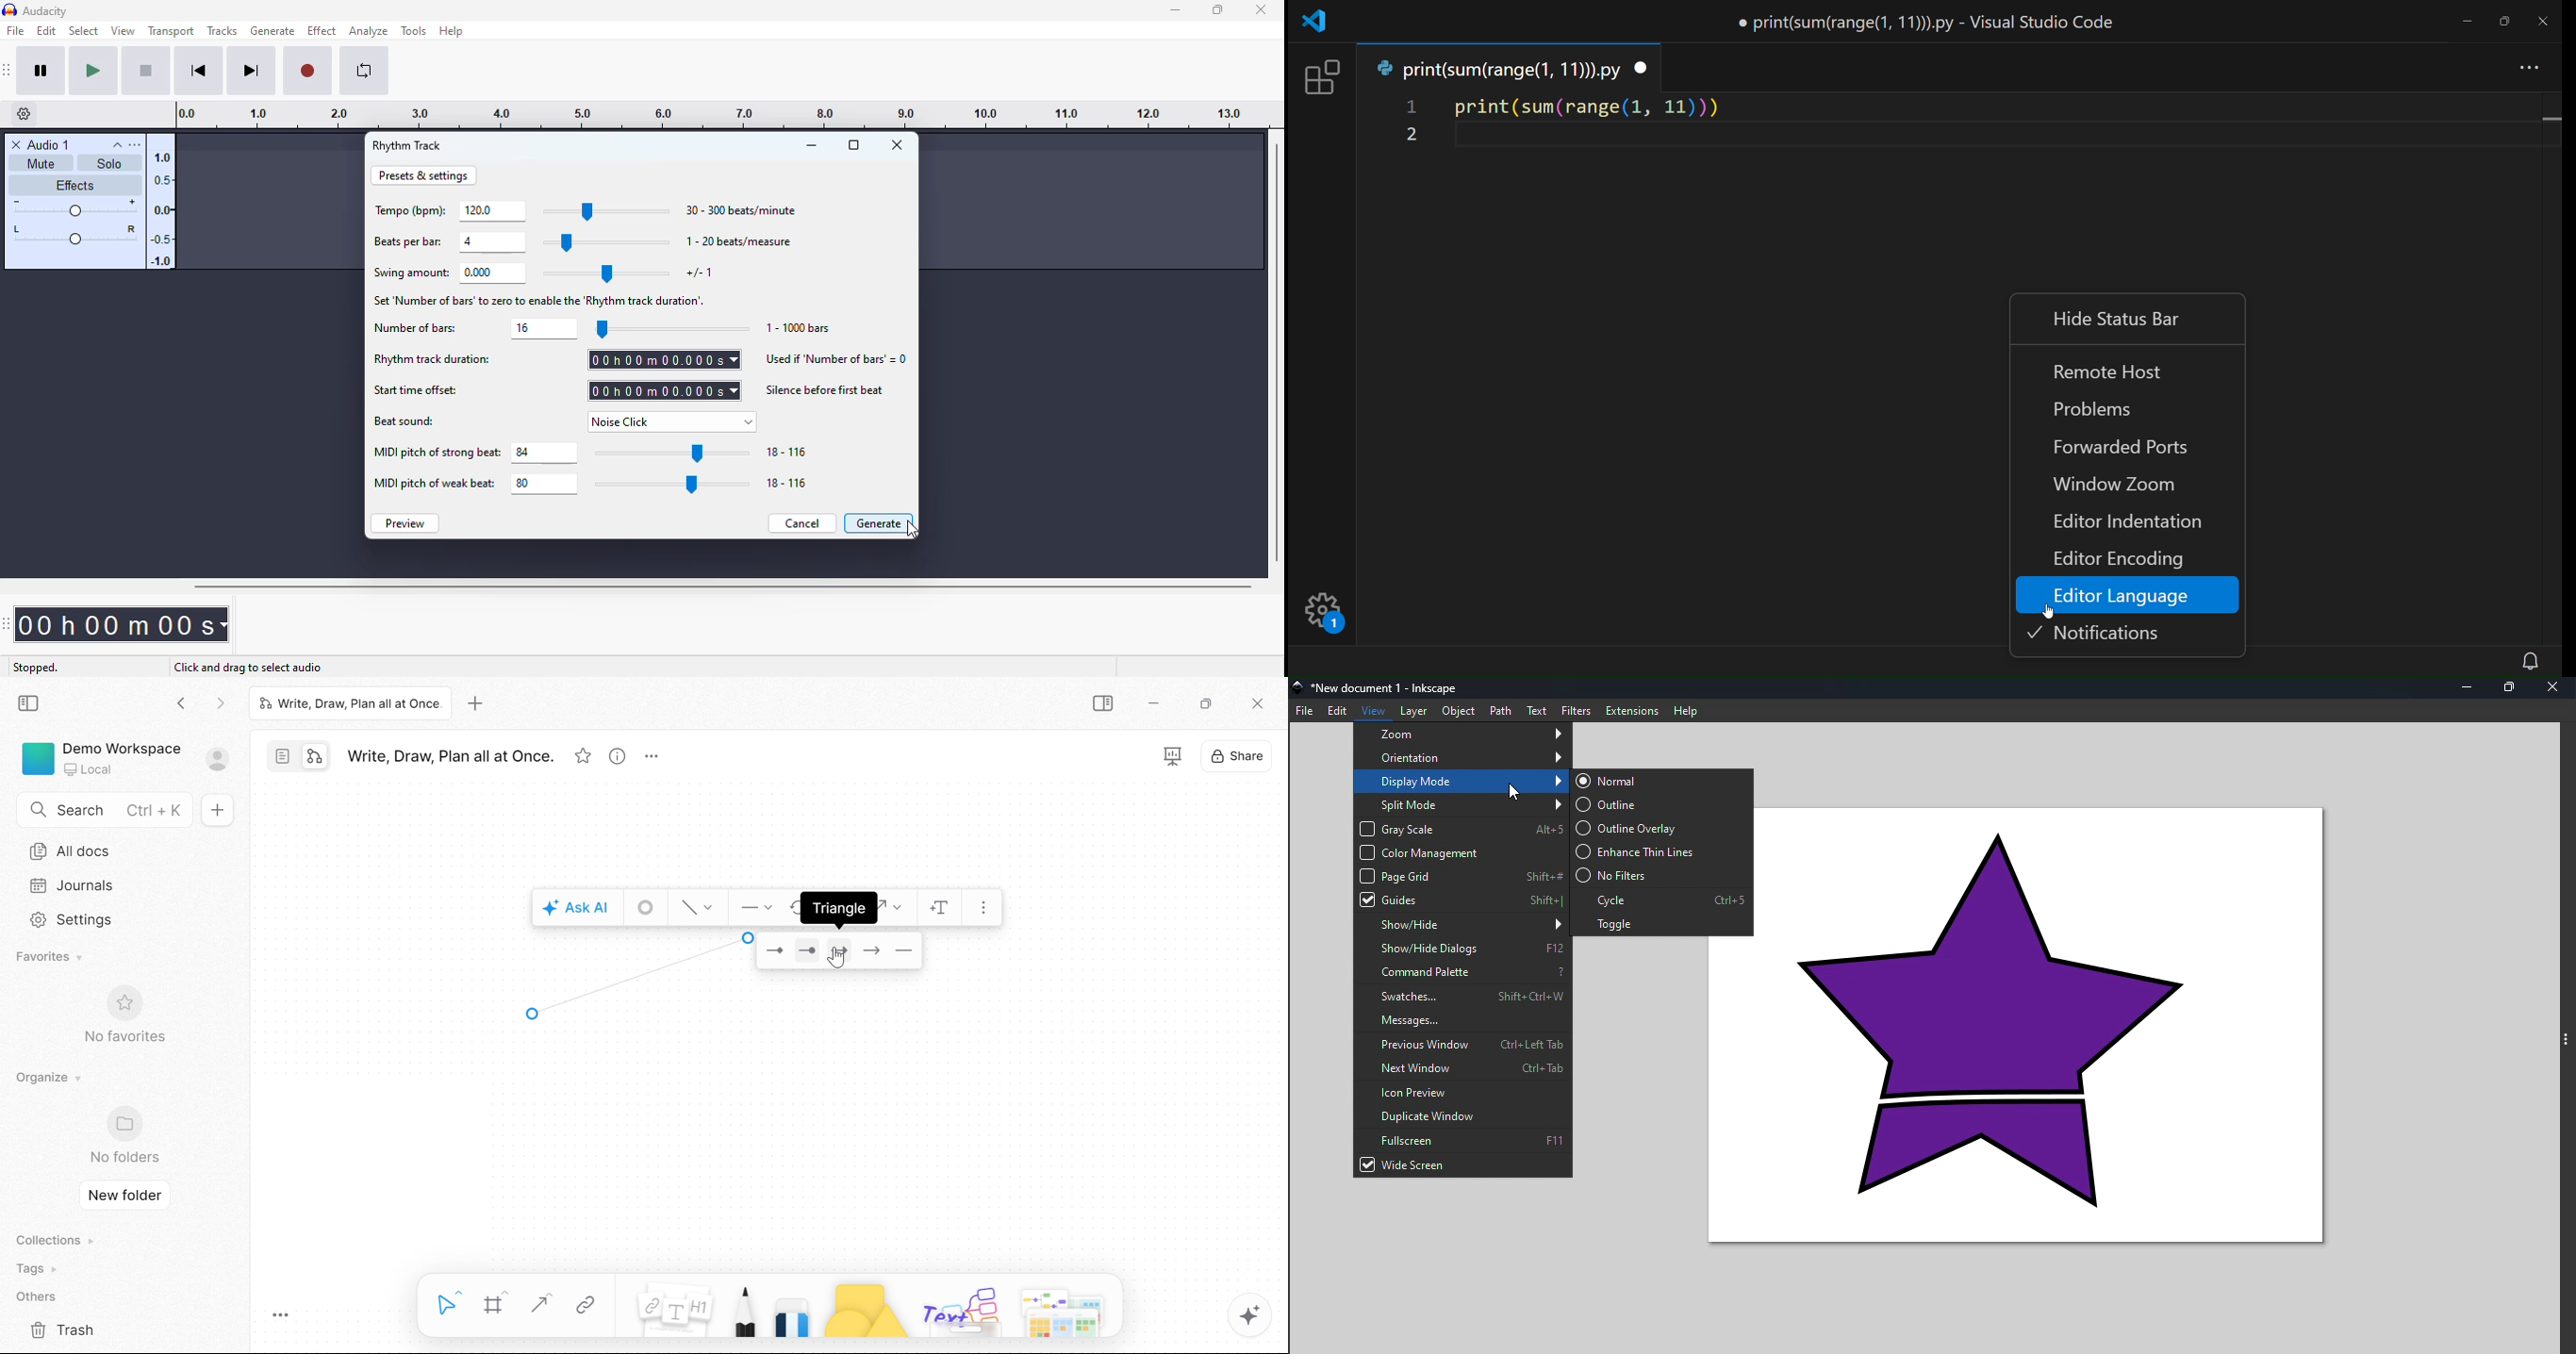  What do you see at coordinates (409, 242) in the screenshot?
I see `beats per bar` at bounding box center [409, 242].